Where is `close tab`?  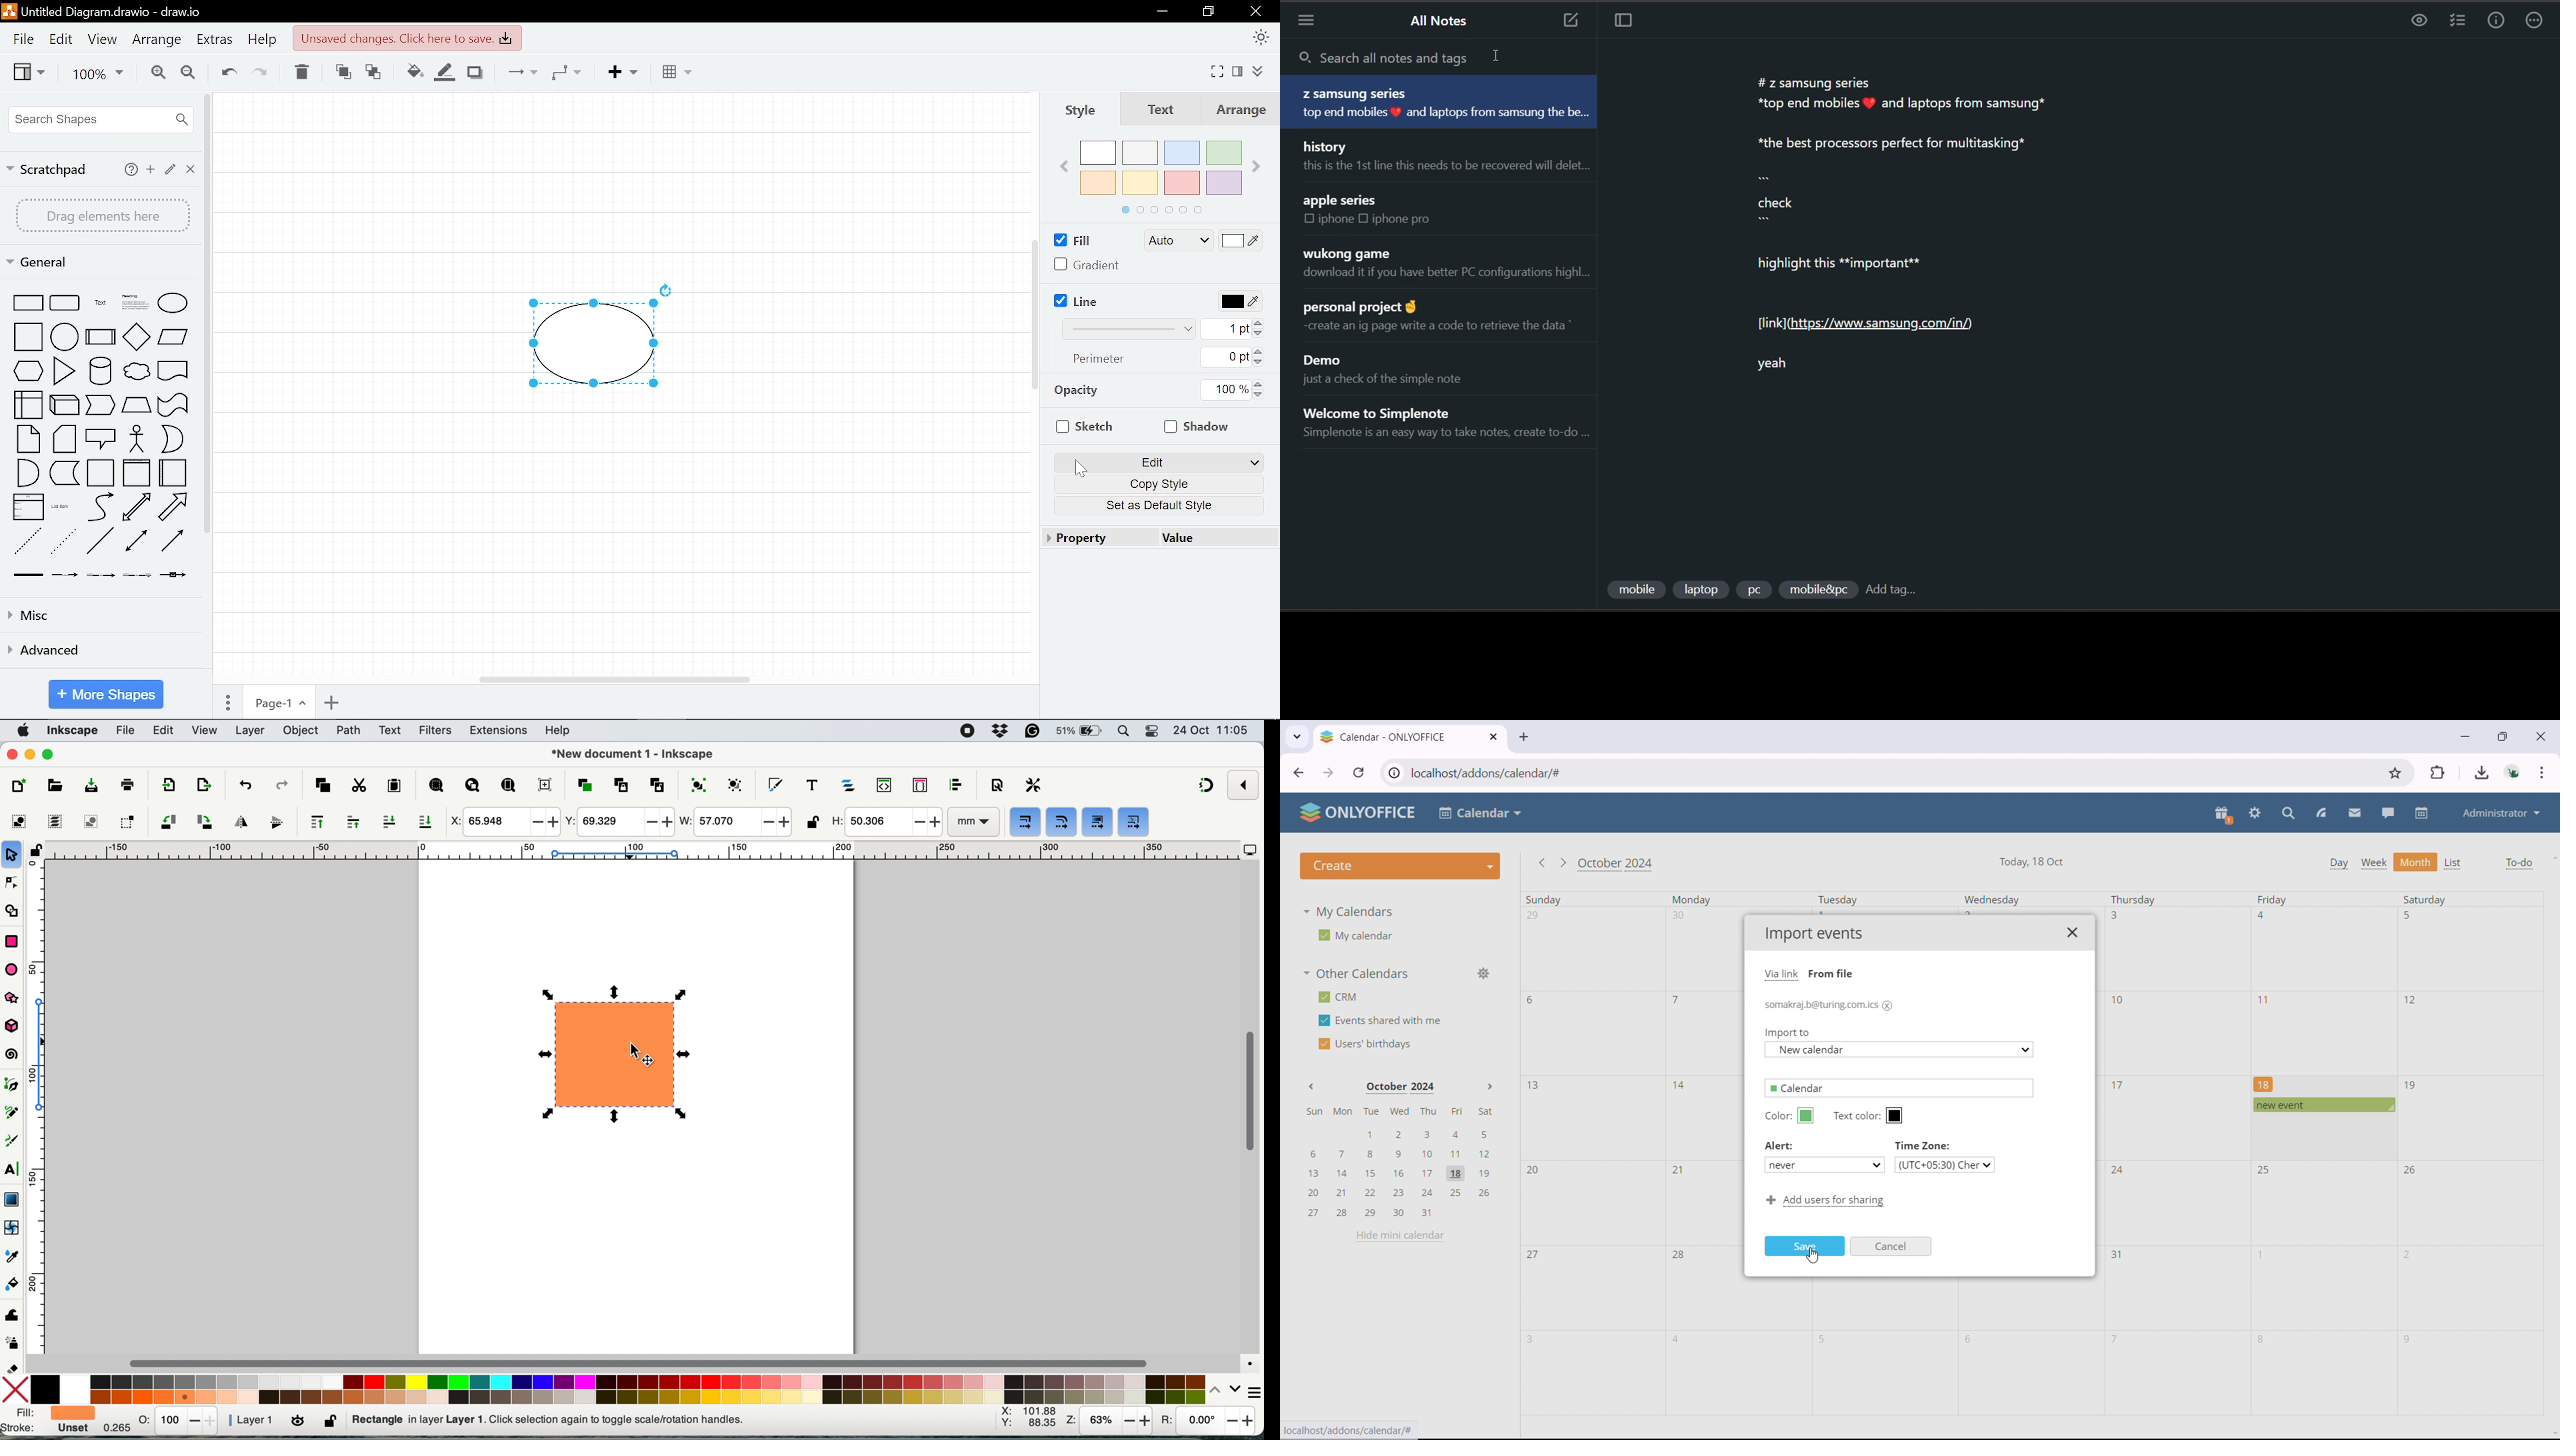
close tab is located at coordinates (1493, 737).